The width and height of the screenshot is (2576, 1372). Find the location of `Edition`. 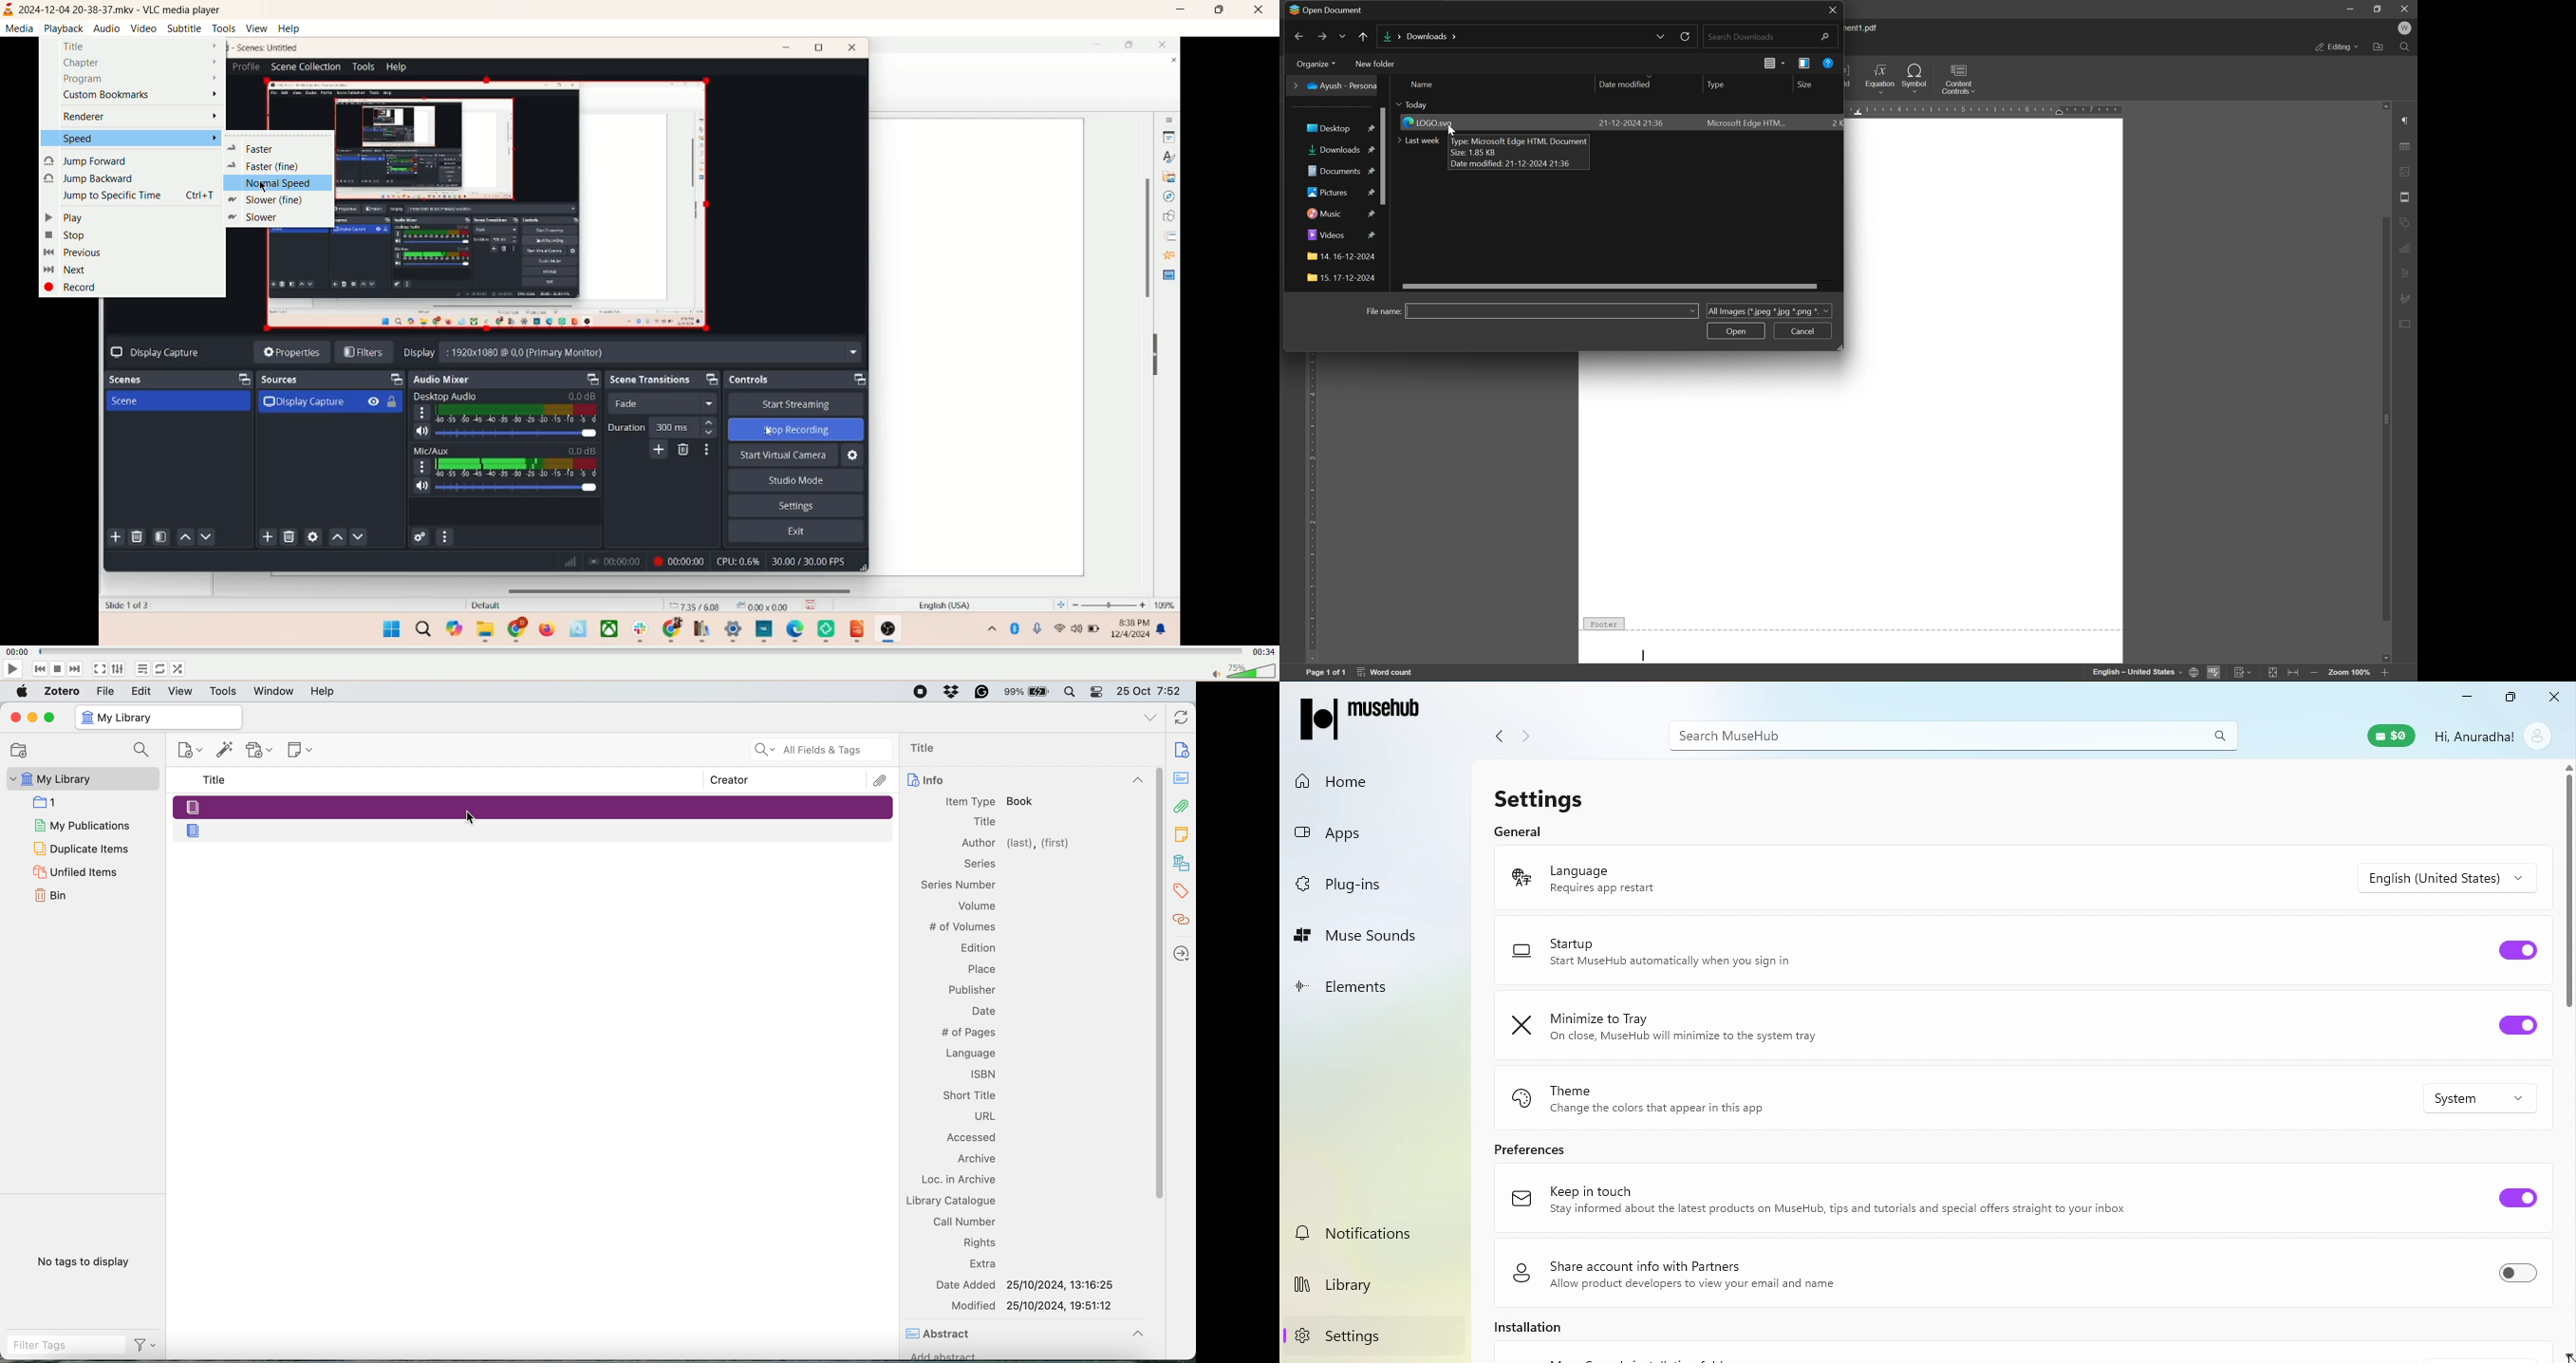

Edition is located at coordinates (978, 947).